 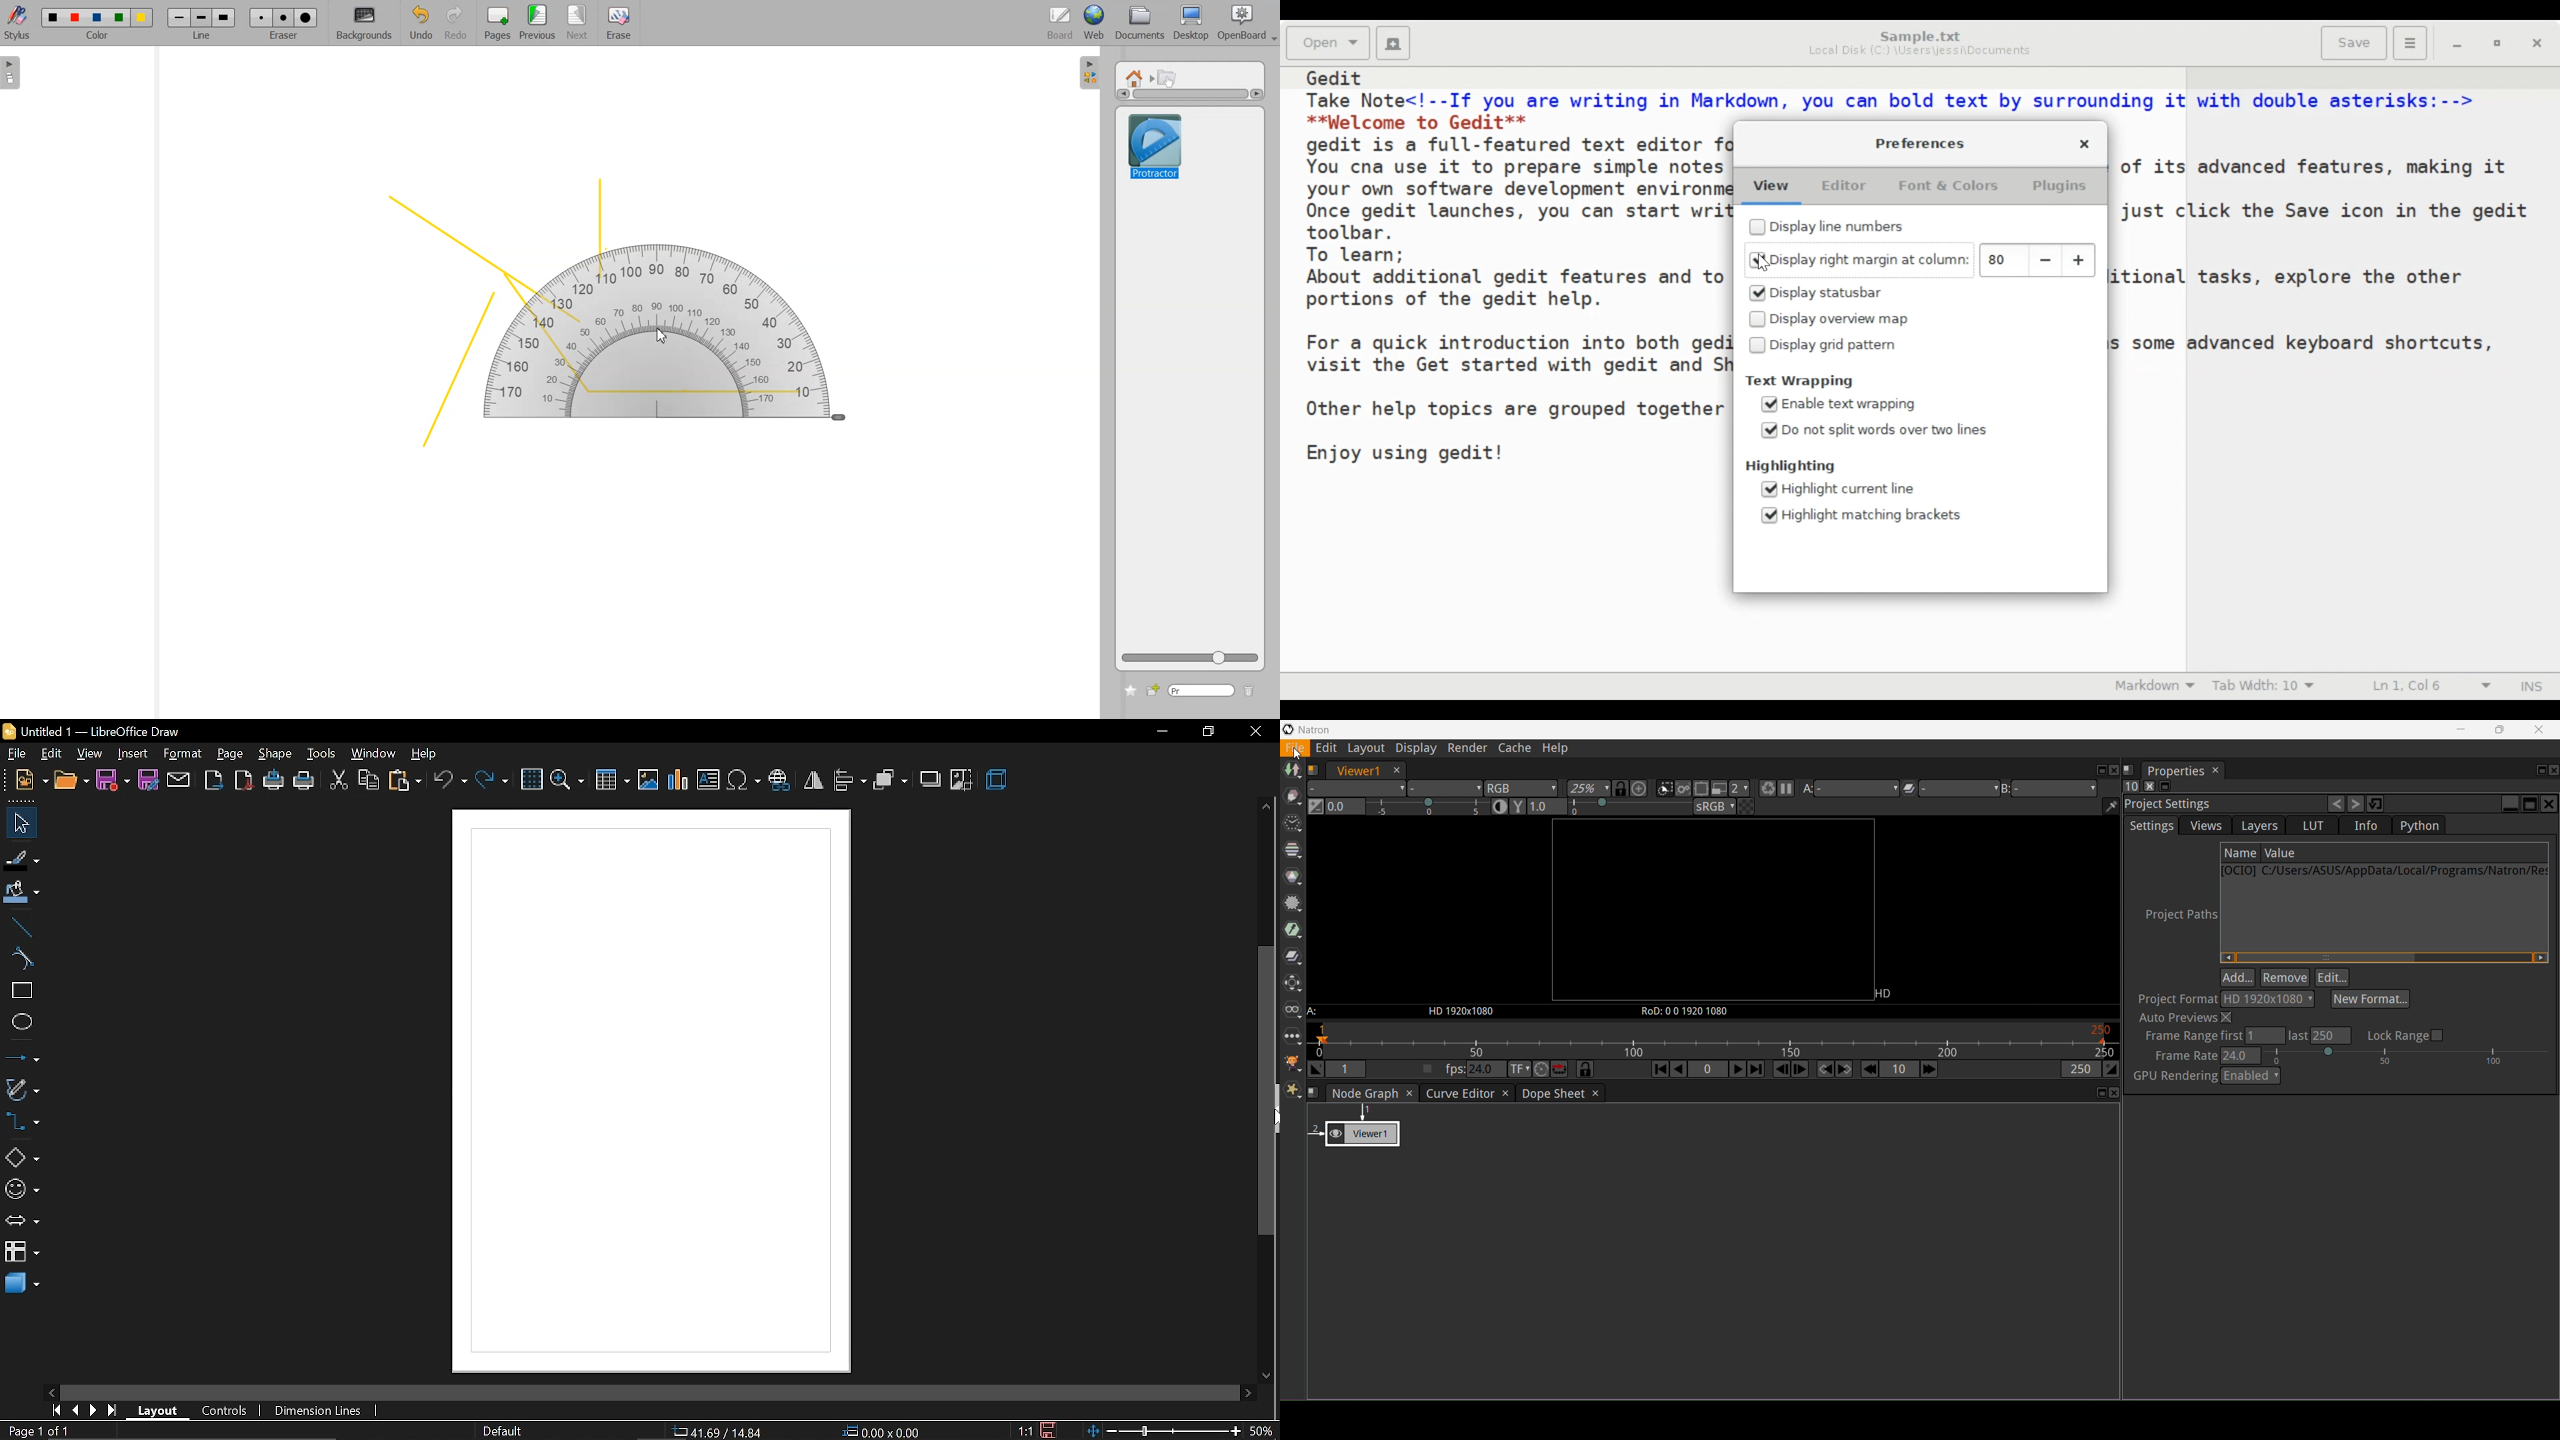 I want to click on Pages, so click(x=496, y=24).